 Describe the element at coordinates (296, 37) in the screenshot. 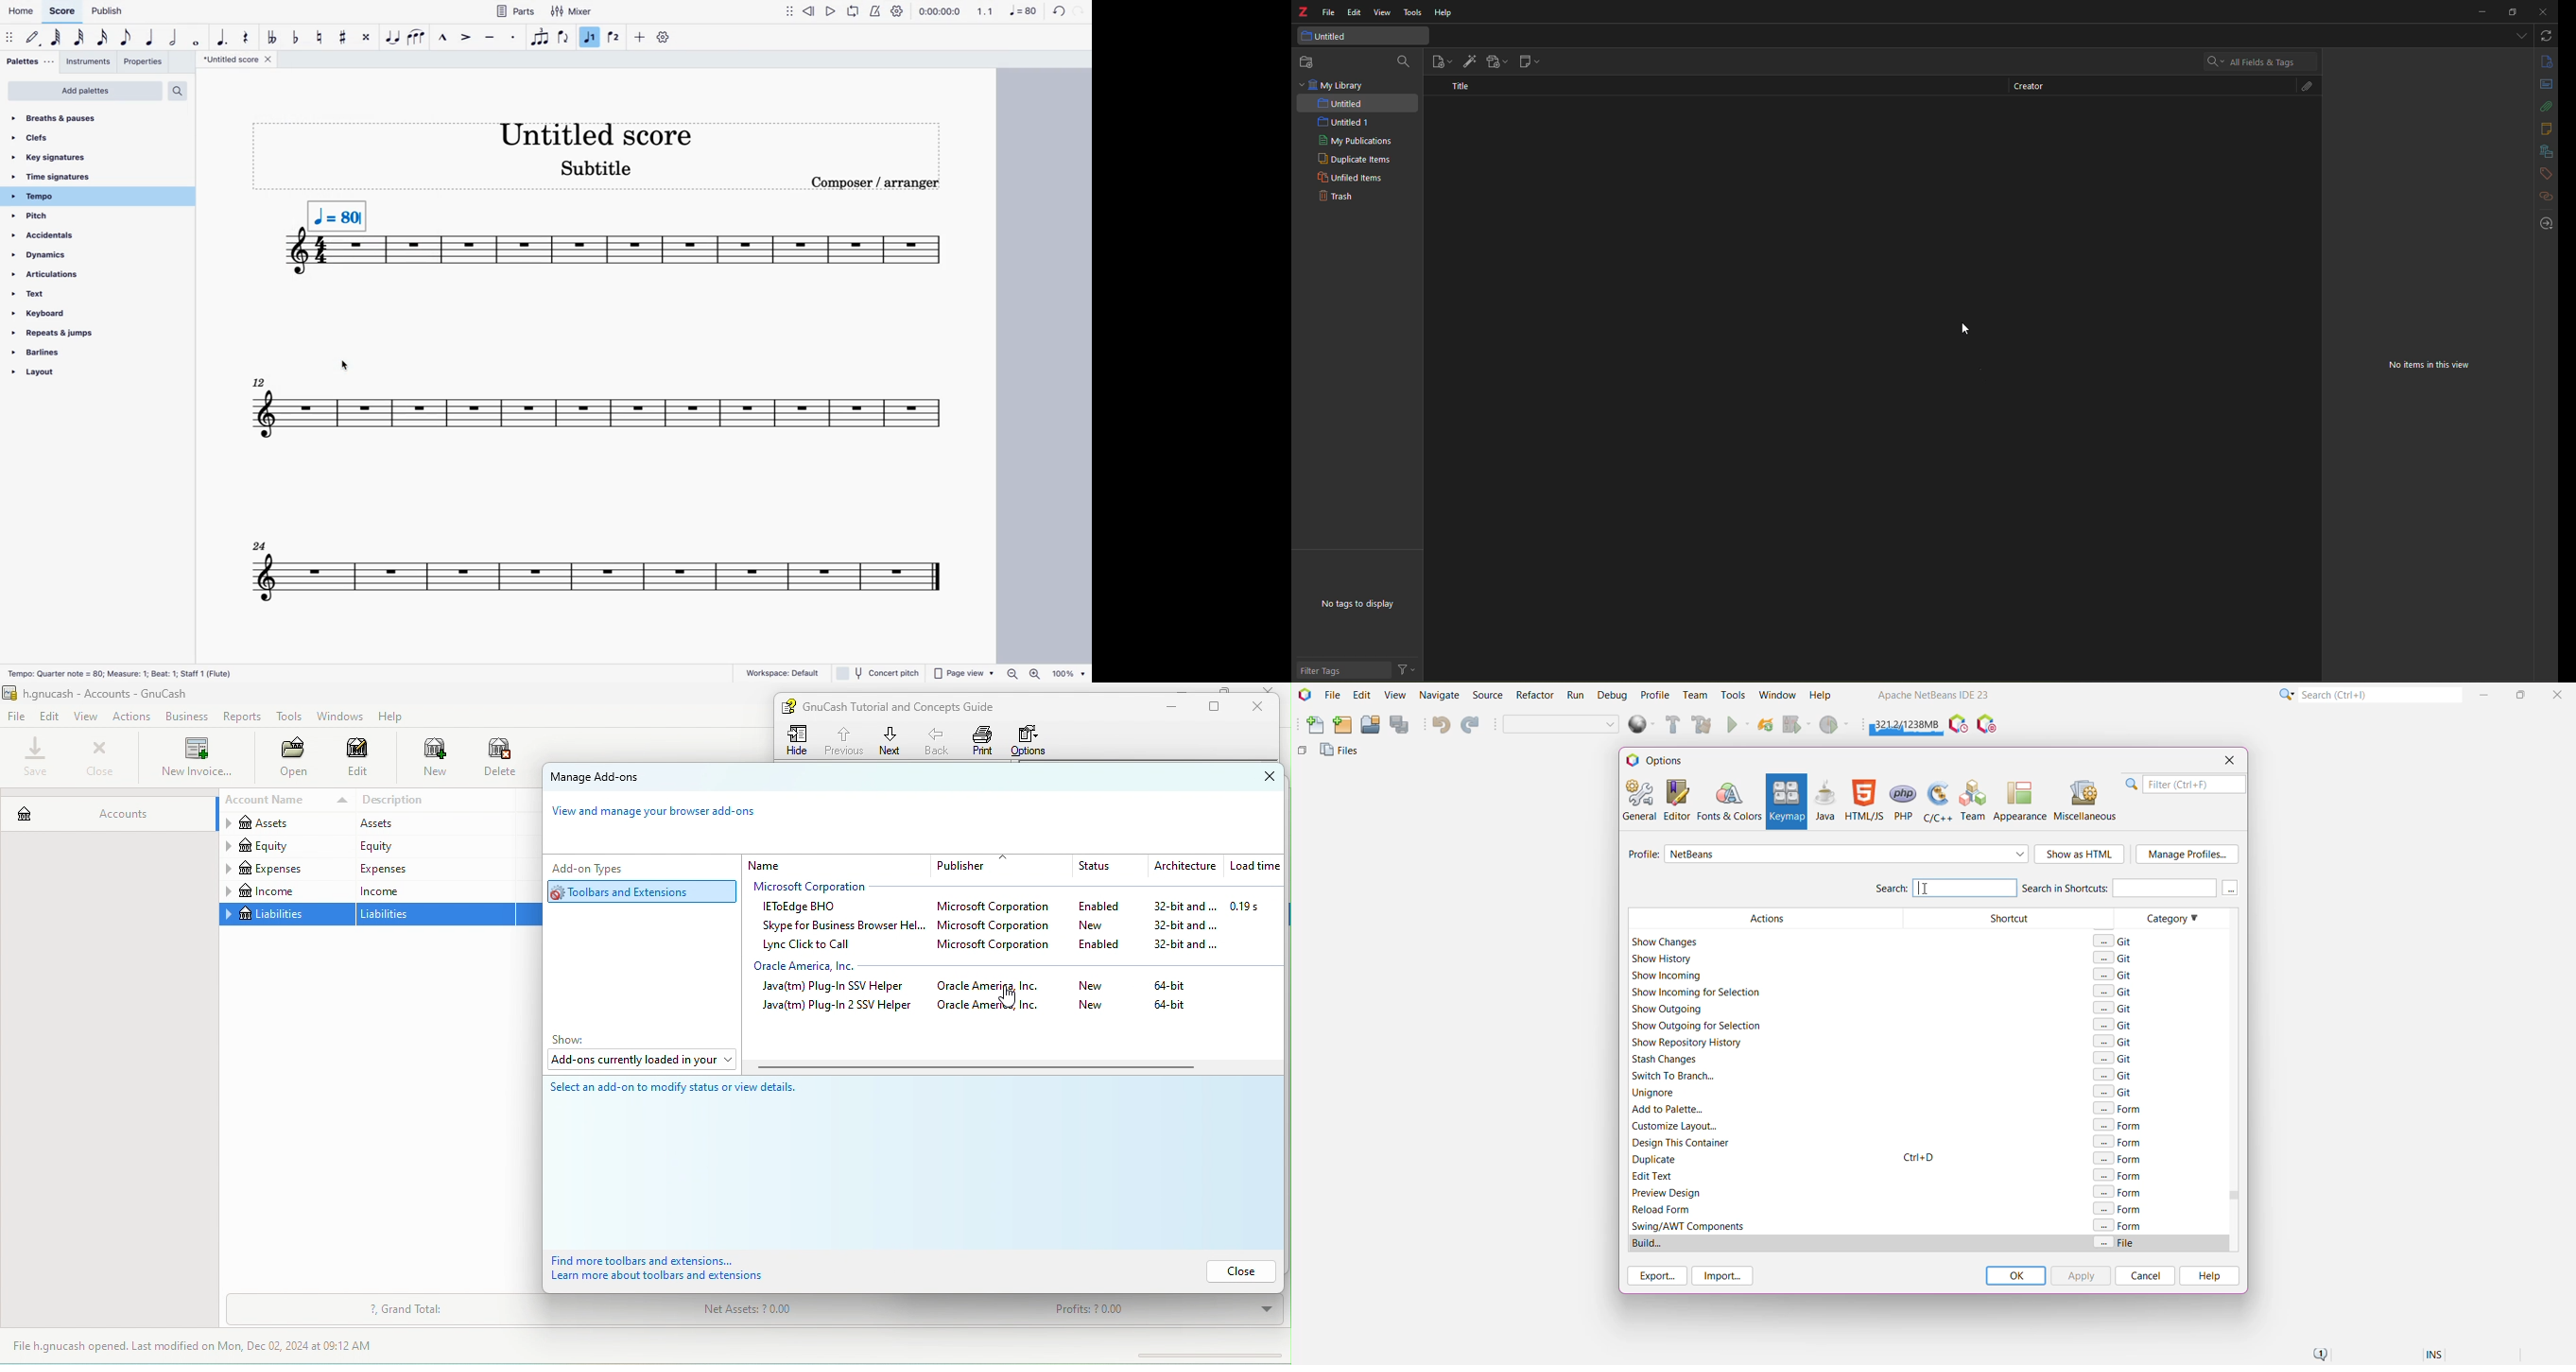

I see `toggle flat` at that location.